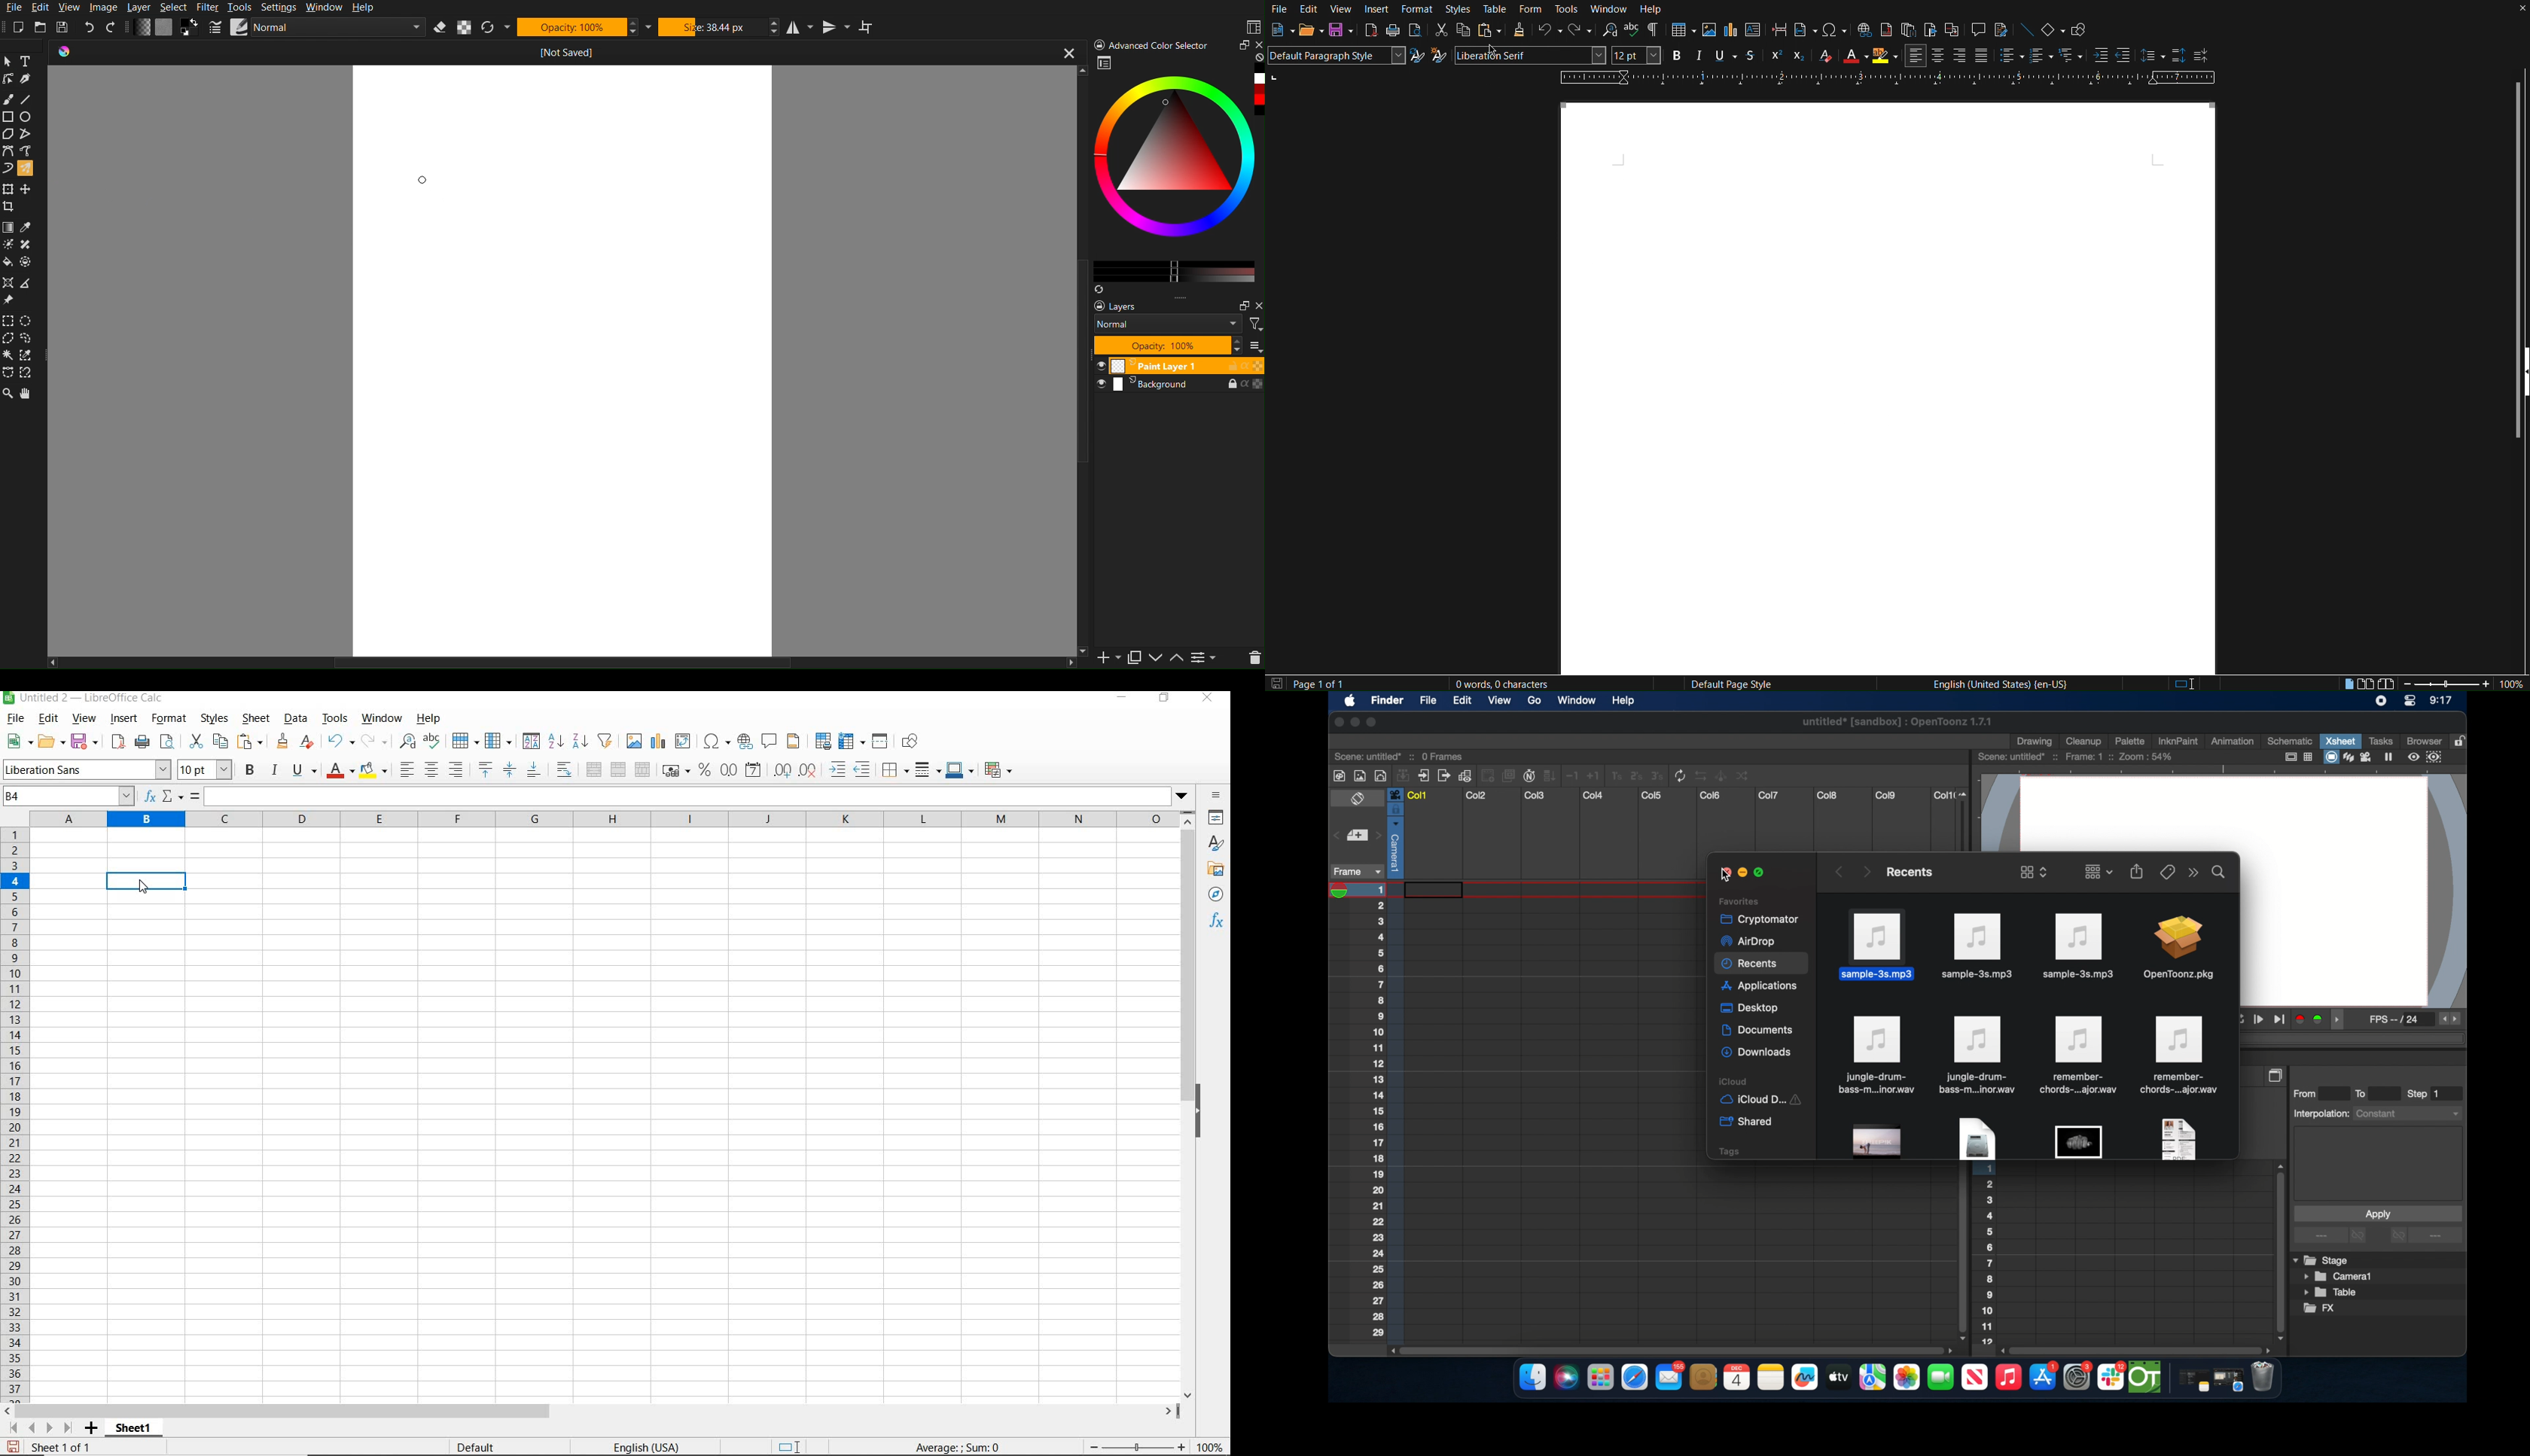  I want to click on Show Track Changes Functions, so click(2002, 32).